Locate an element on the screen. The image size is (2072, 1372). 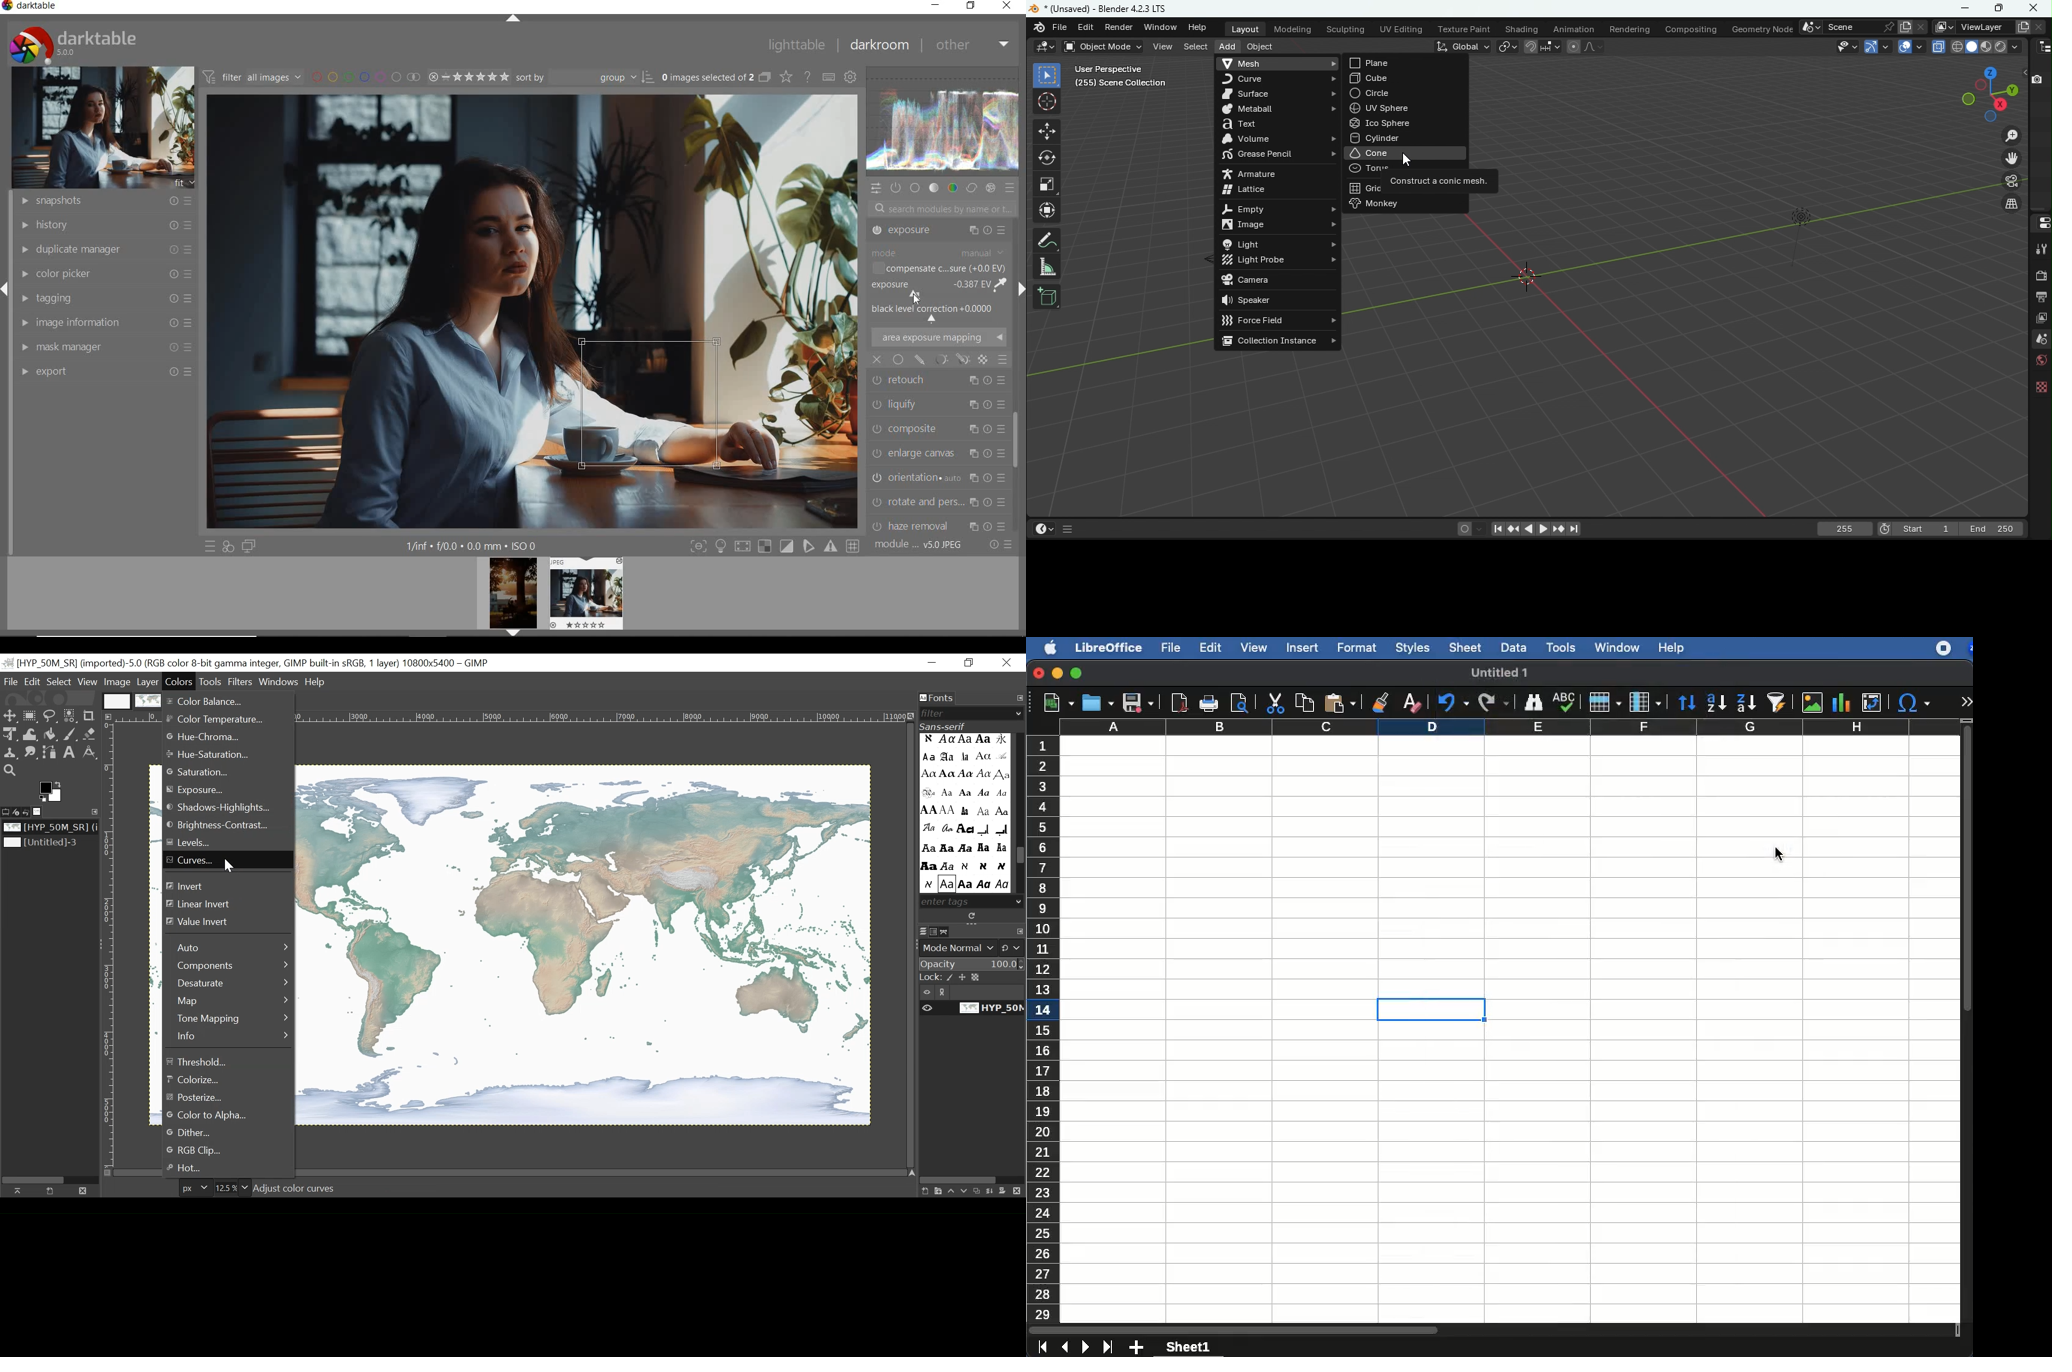
ENABLE FOR ONLINE HELP is located at coordinates (807, 77).